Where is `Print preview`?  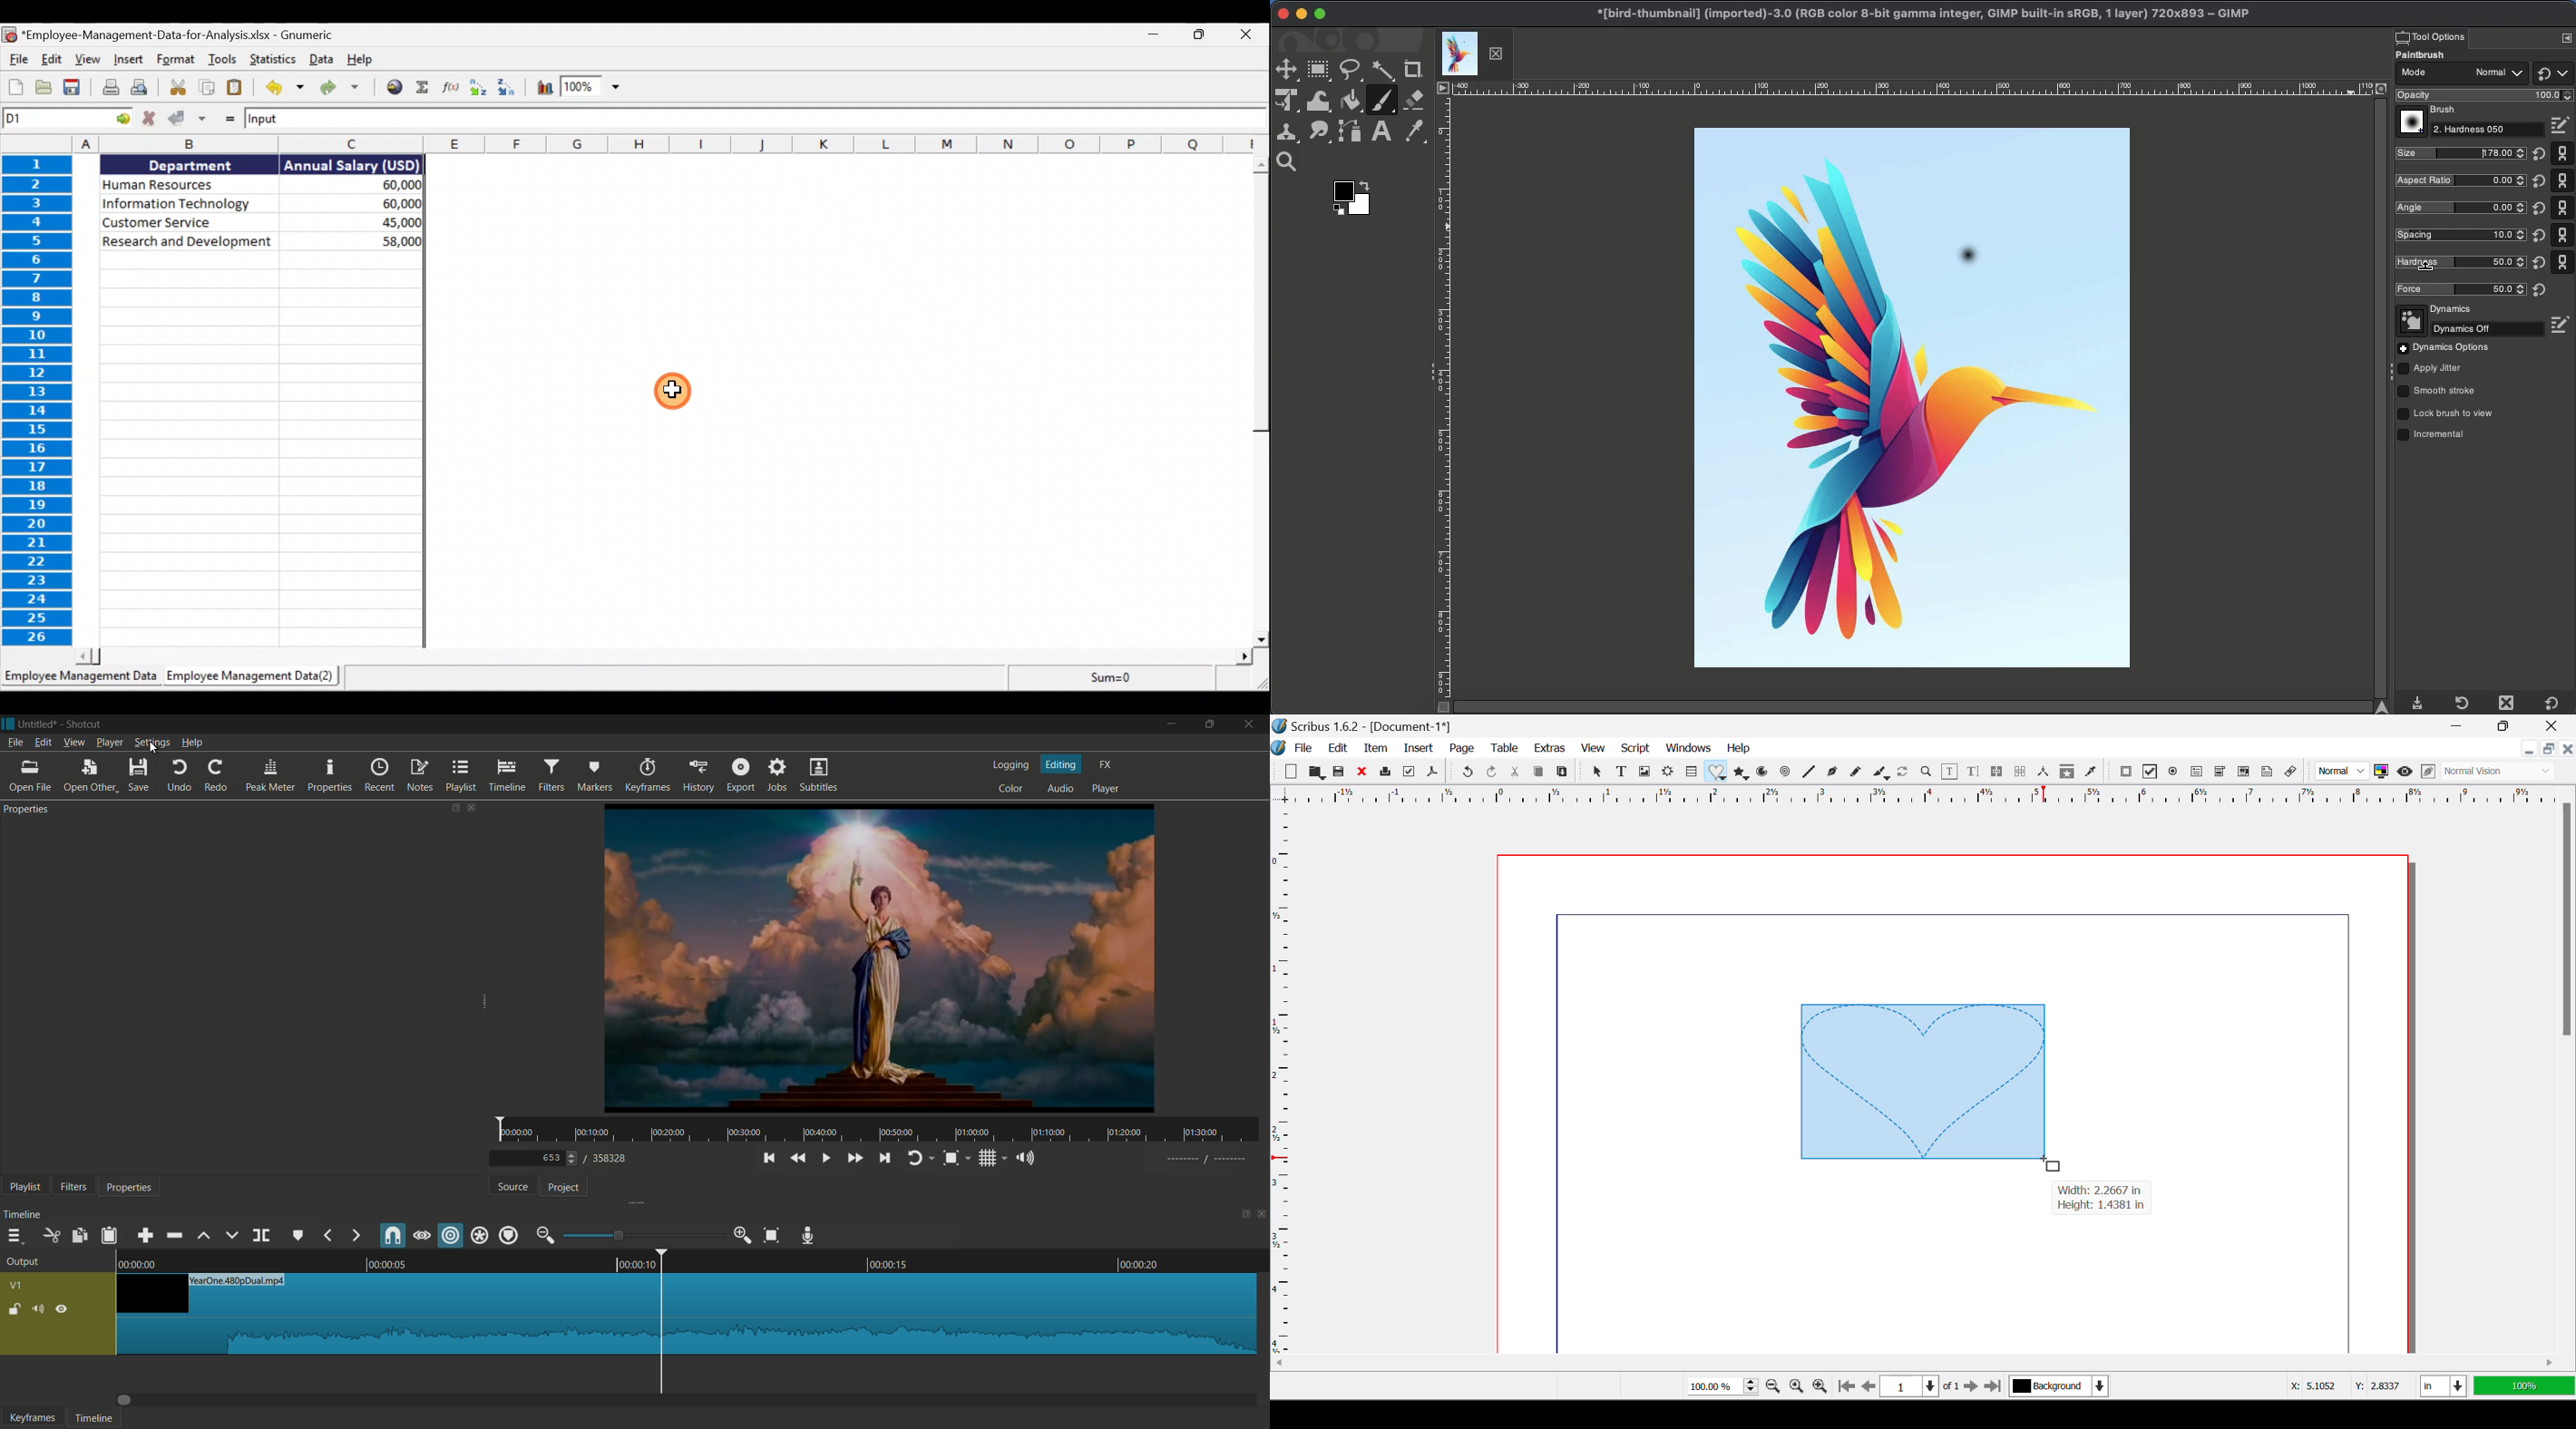 Print preview is located at coordinates (142, 88).